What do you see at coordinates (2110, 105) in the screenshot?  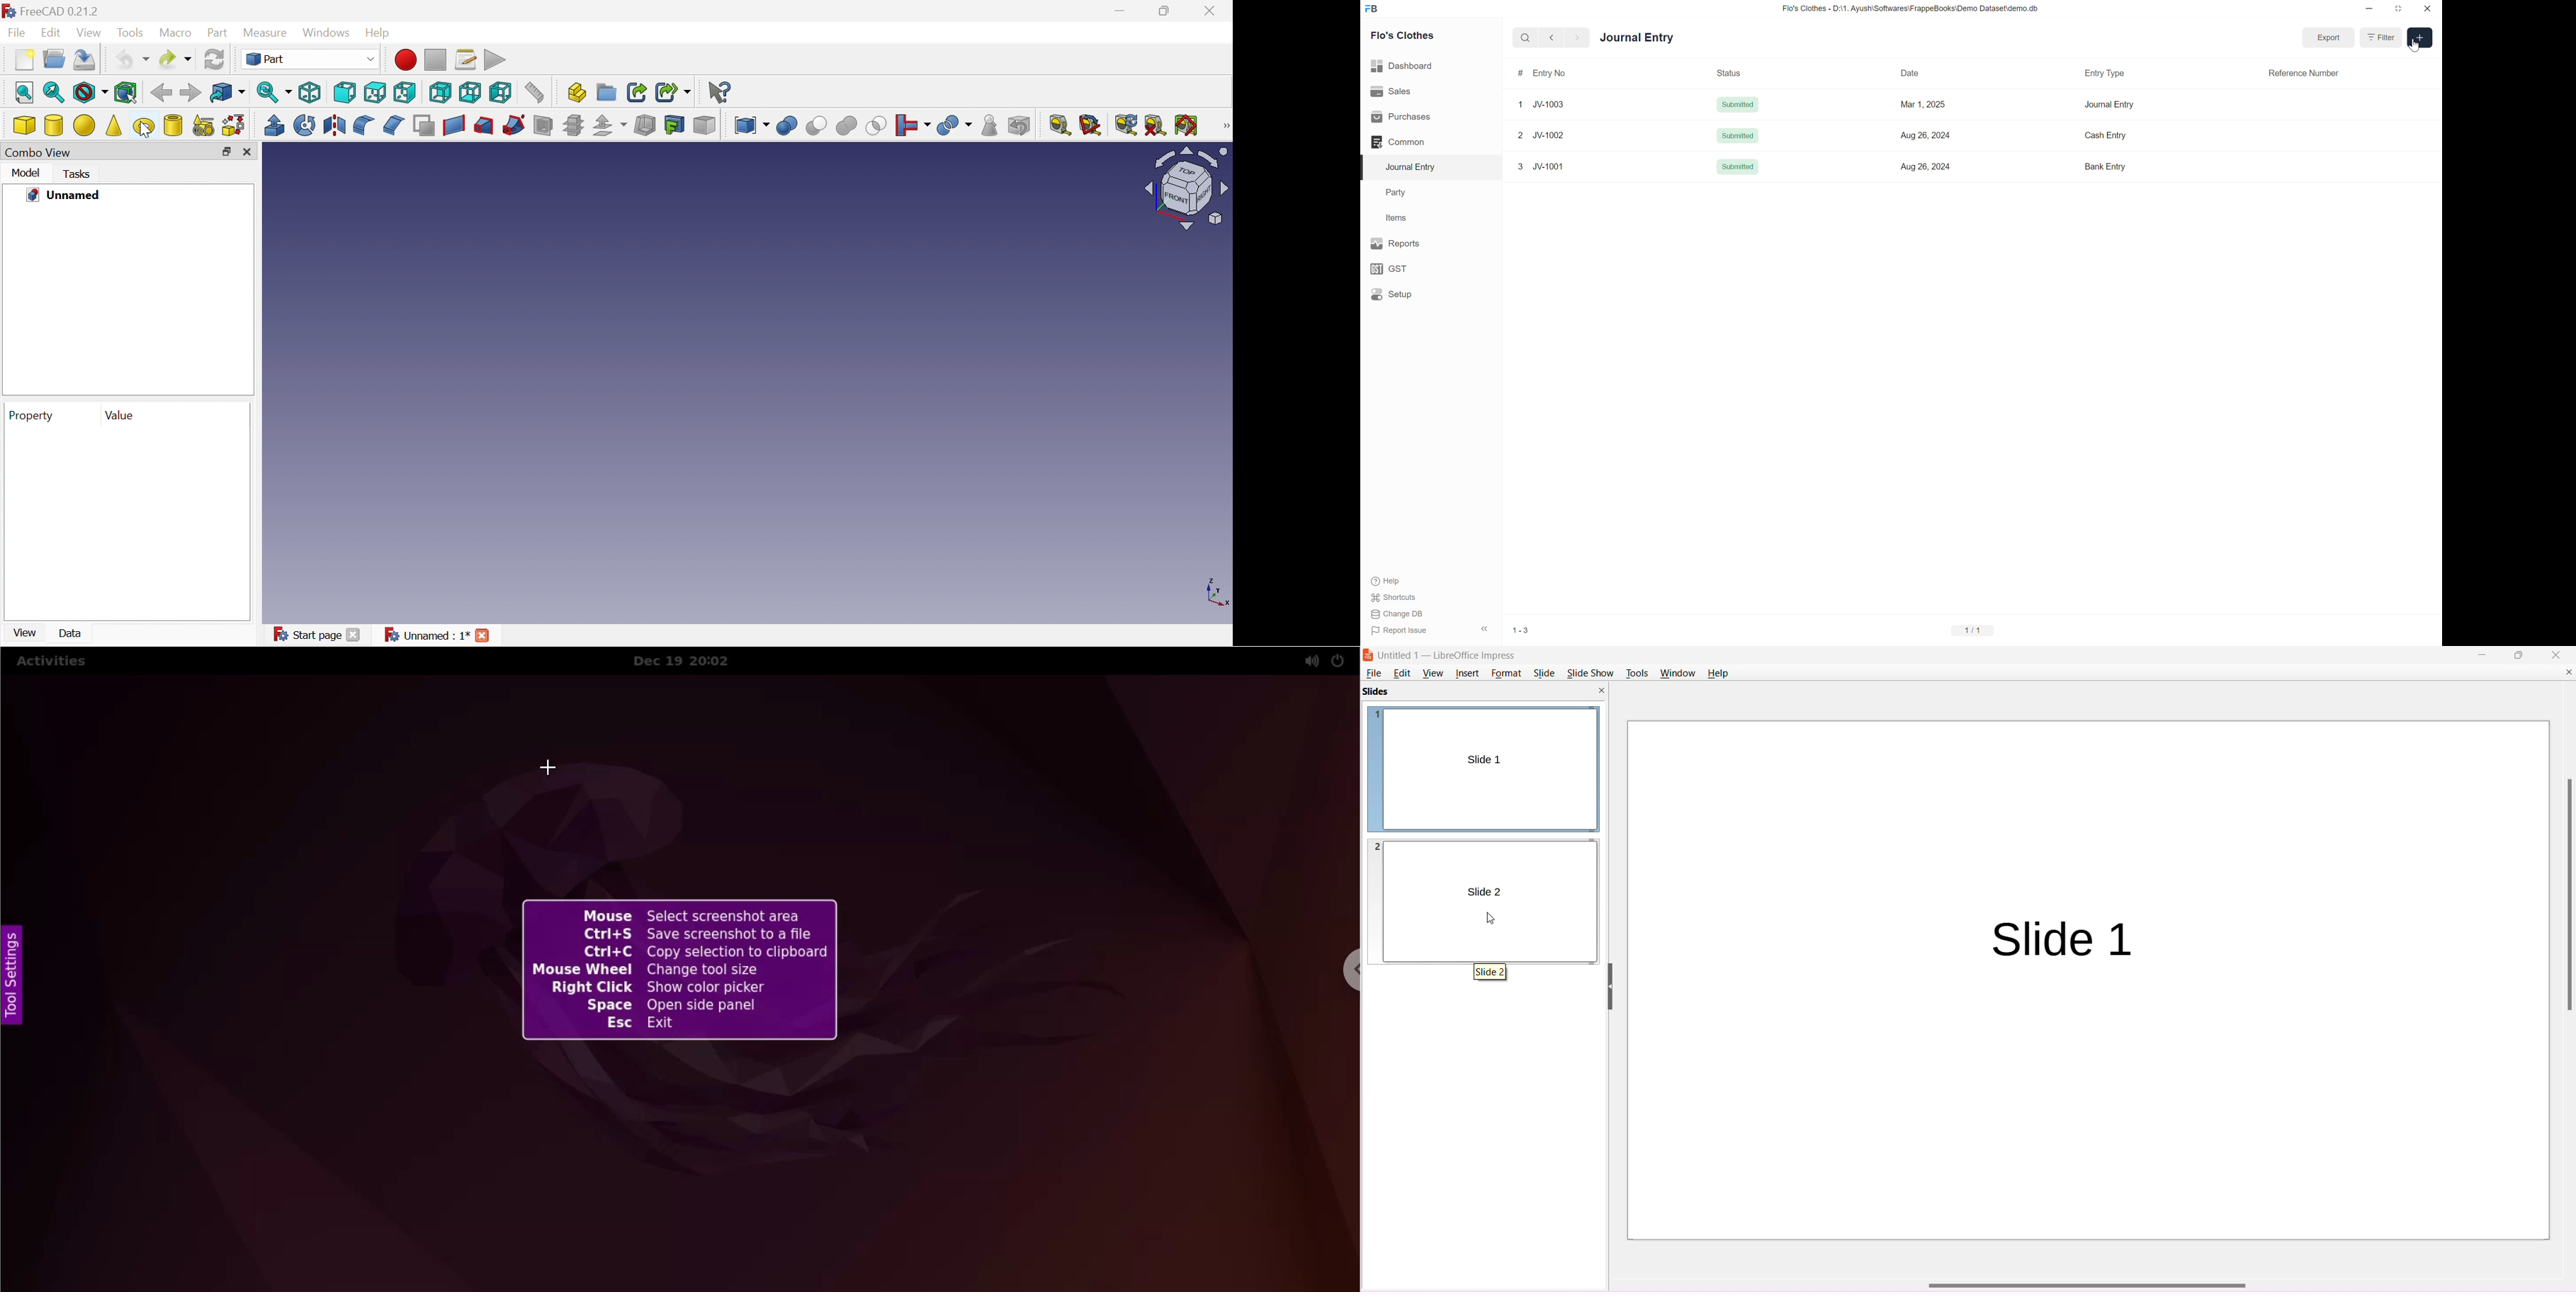 I see `Journal Entry` at bounding box center [2110, 105].